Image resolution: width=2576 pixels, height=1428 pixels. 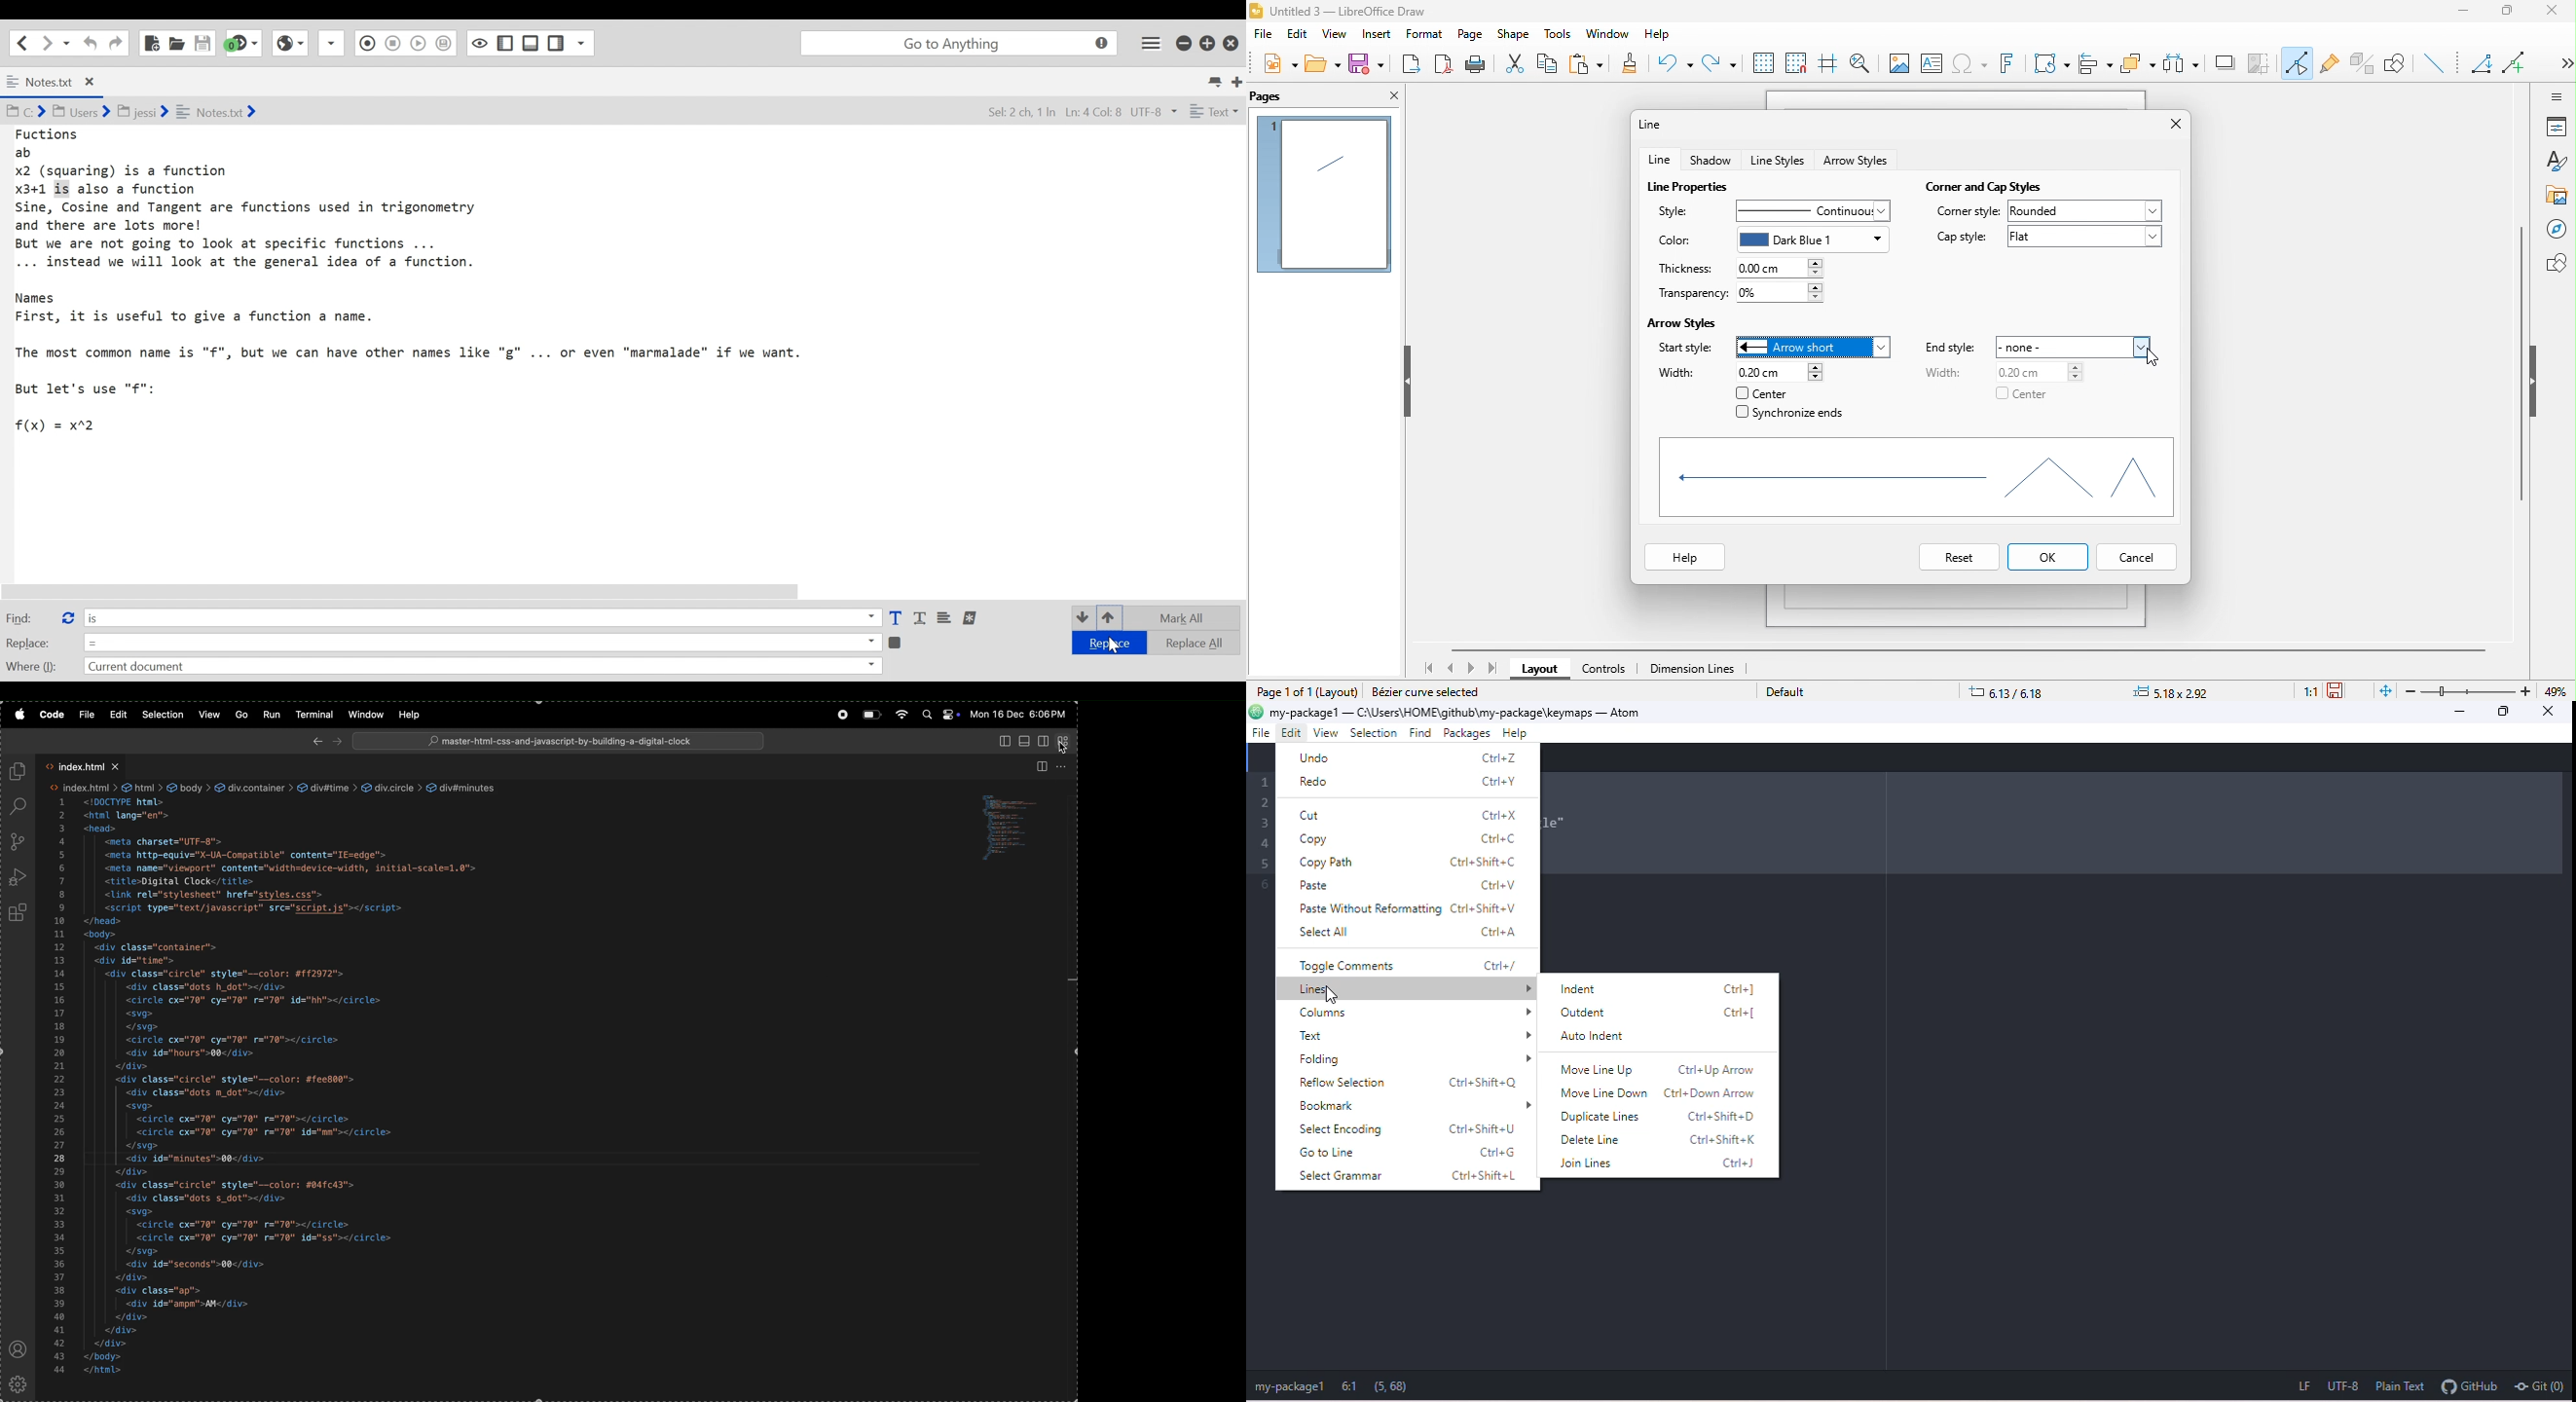 What do you see at coordinates (1410, 909) in the screenshot?
I see `paste without reforming ` at bounding box center [1410, 909].